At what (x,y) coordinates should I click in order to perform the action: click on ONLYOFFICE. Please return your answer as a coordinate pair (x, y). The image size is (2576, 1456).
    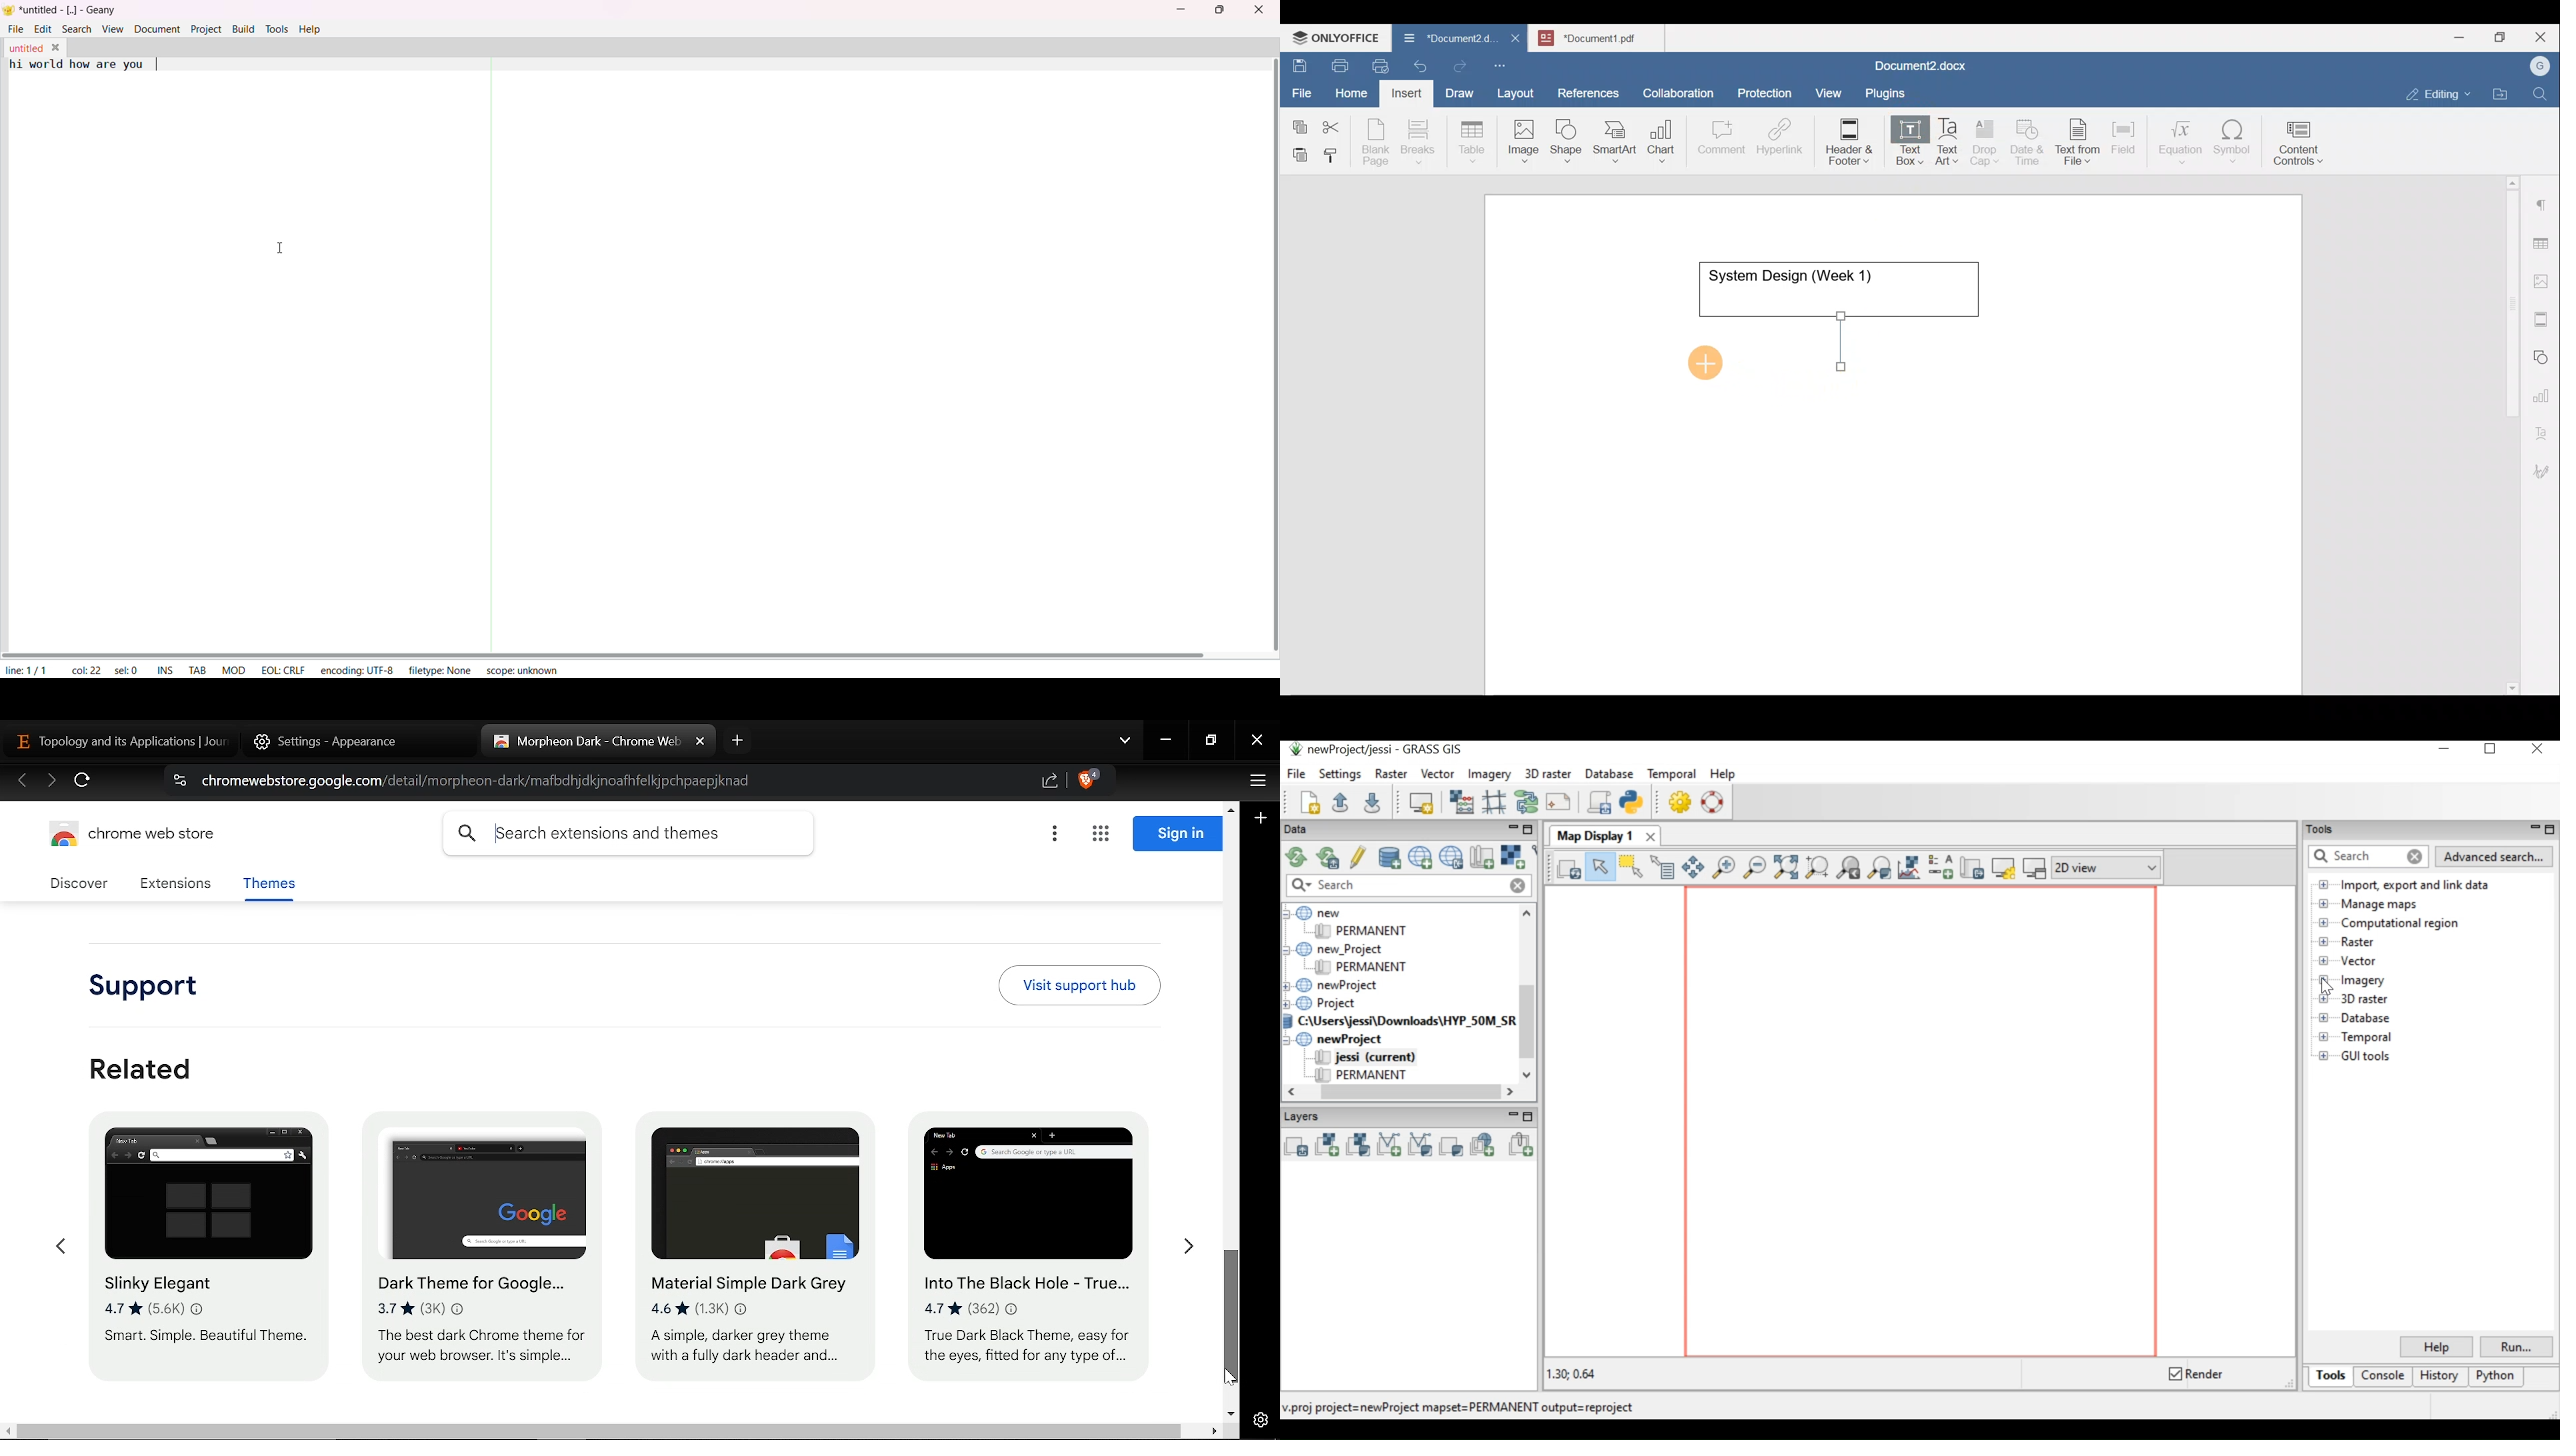
    Looking at the image, I should click on (1337, 37).